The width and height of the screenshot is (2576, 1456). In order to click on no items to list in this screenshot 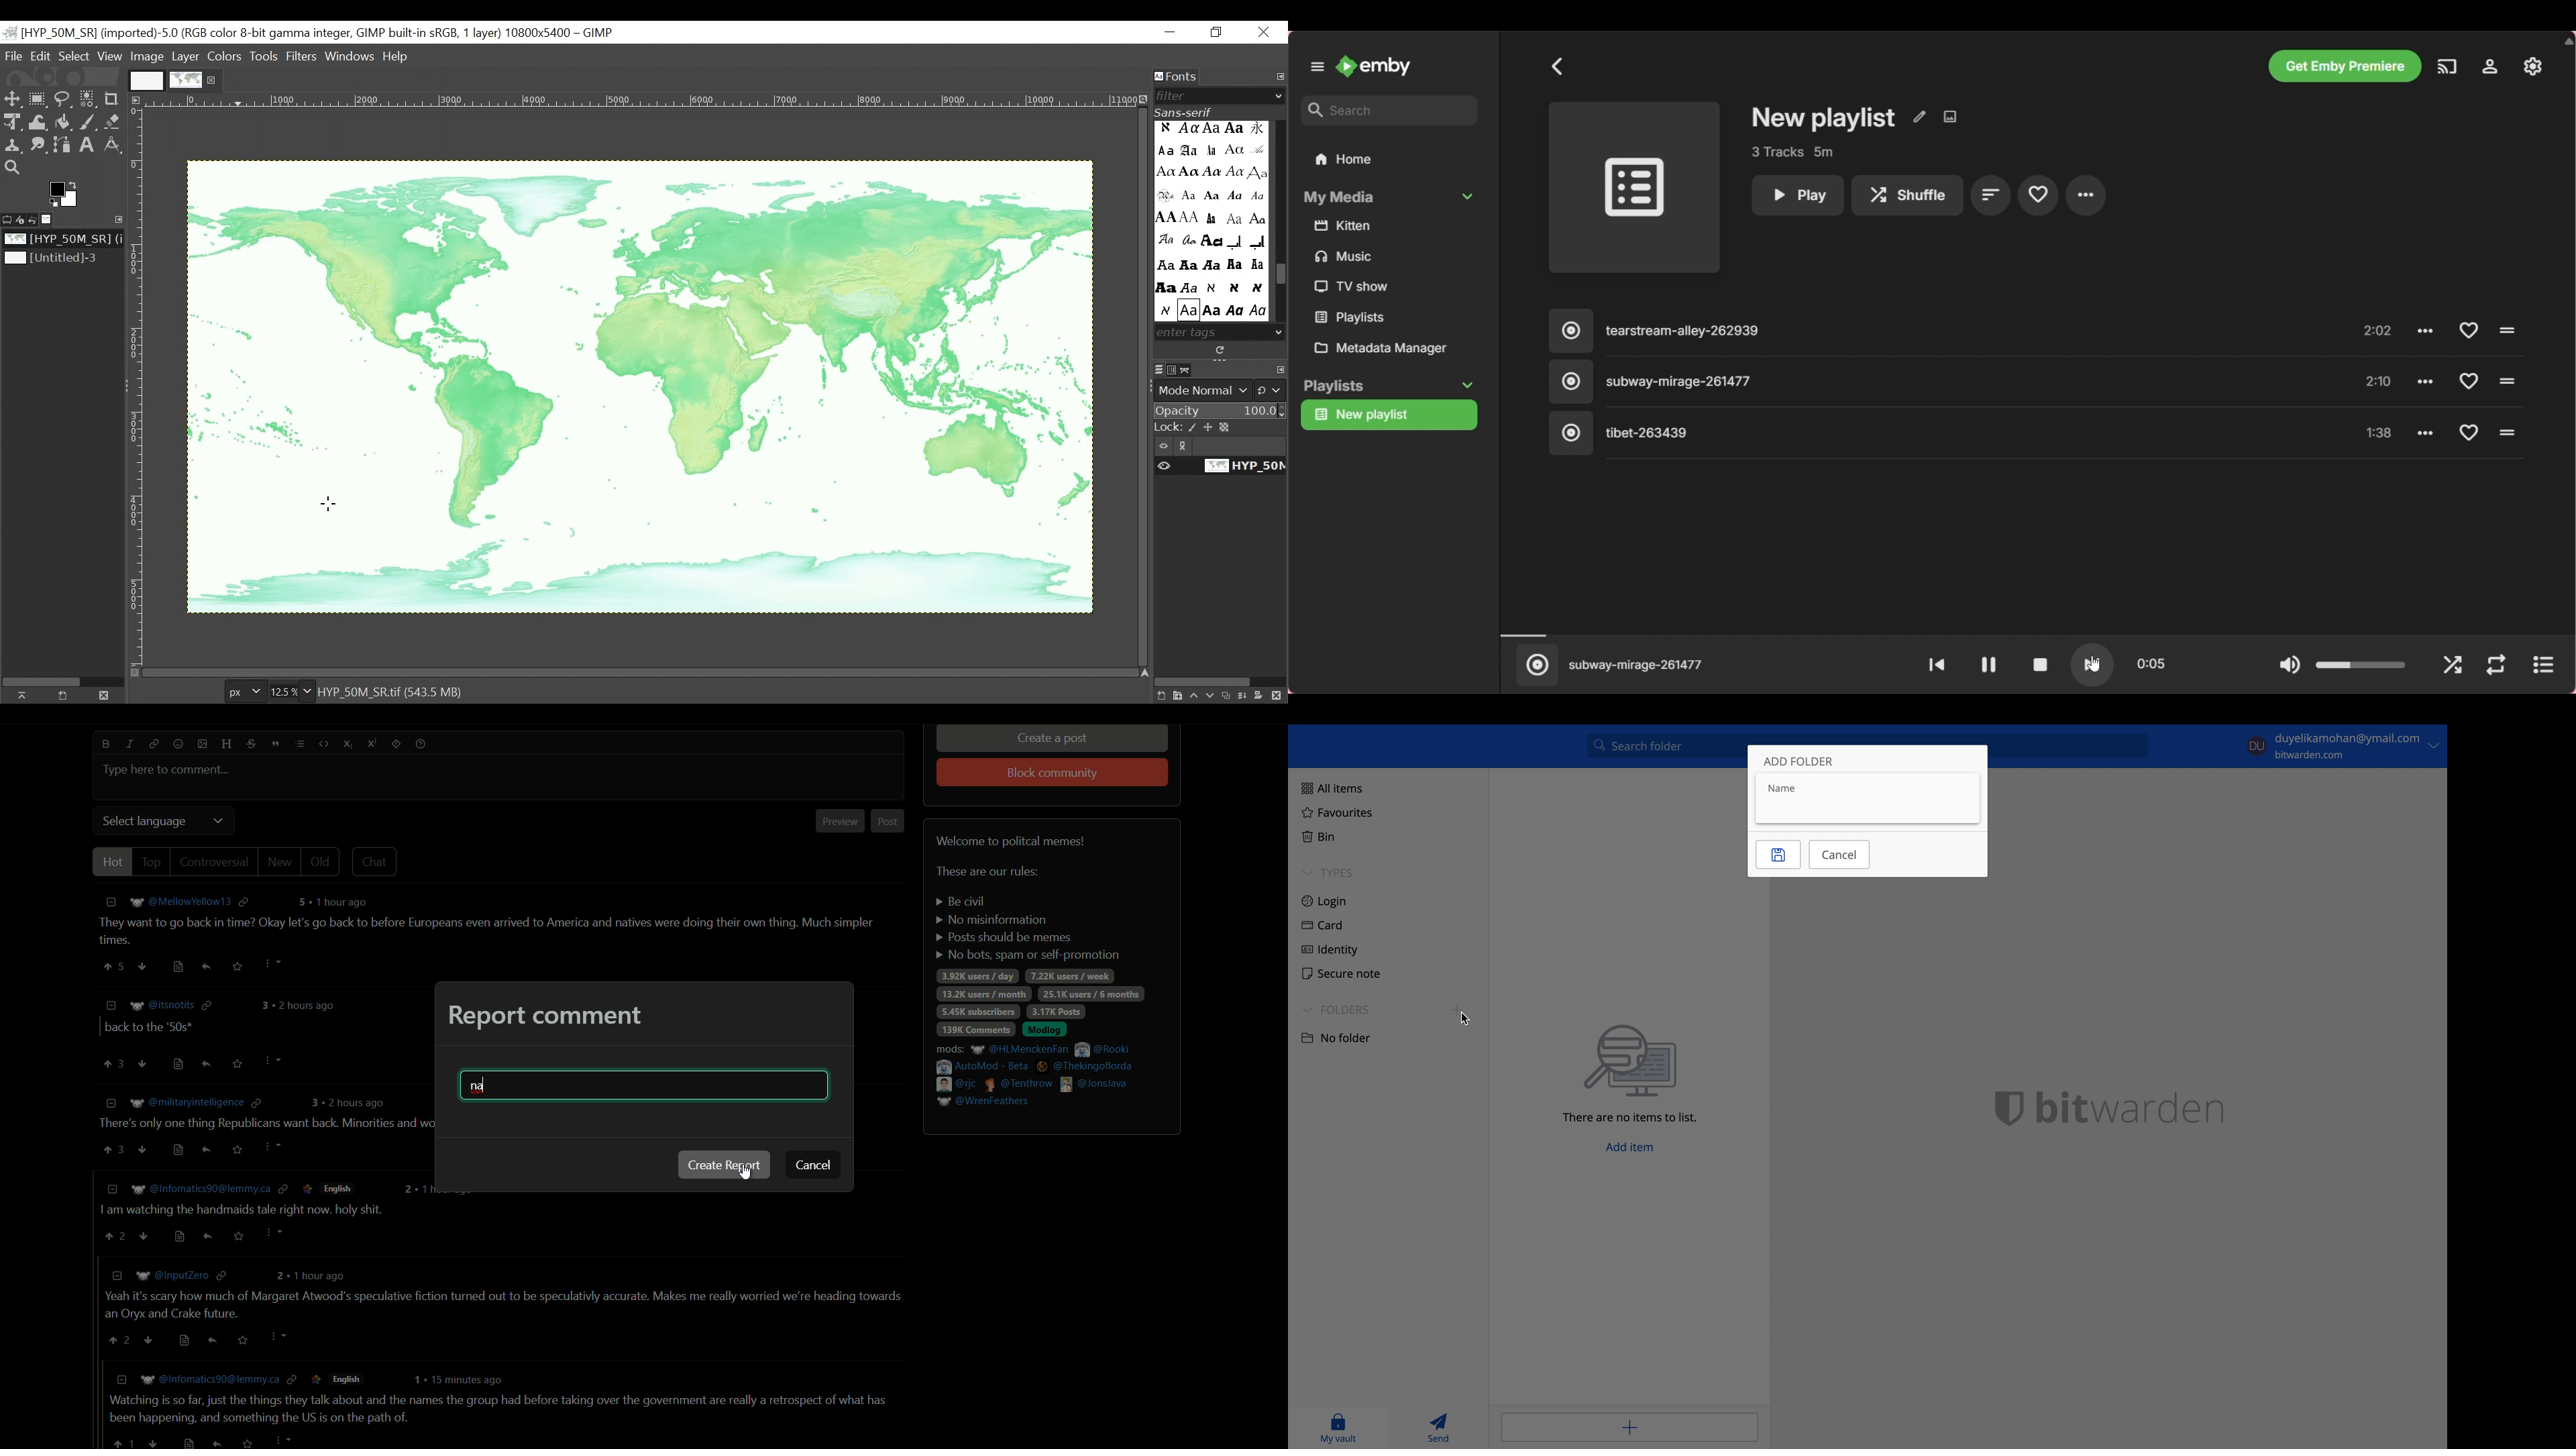, I will do `click(1636, 1074)`.